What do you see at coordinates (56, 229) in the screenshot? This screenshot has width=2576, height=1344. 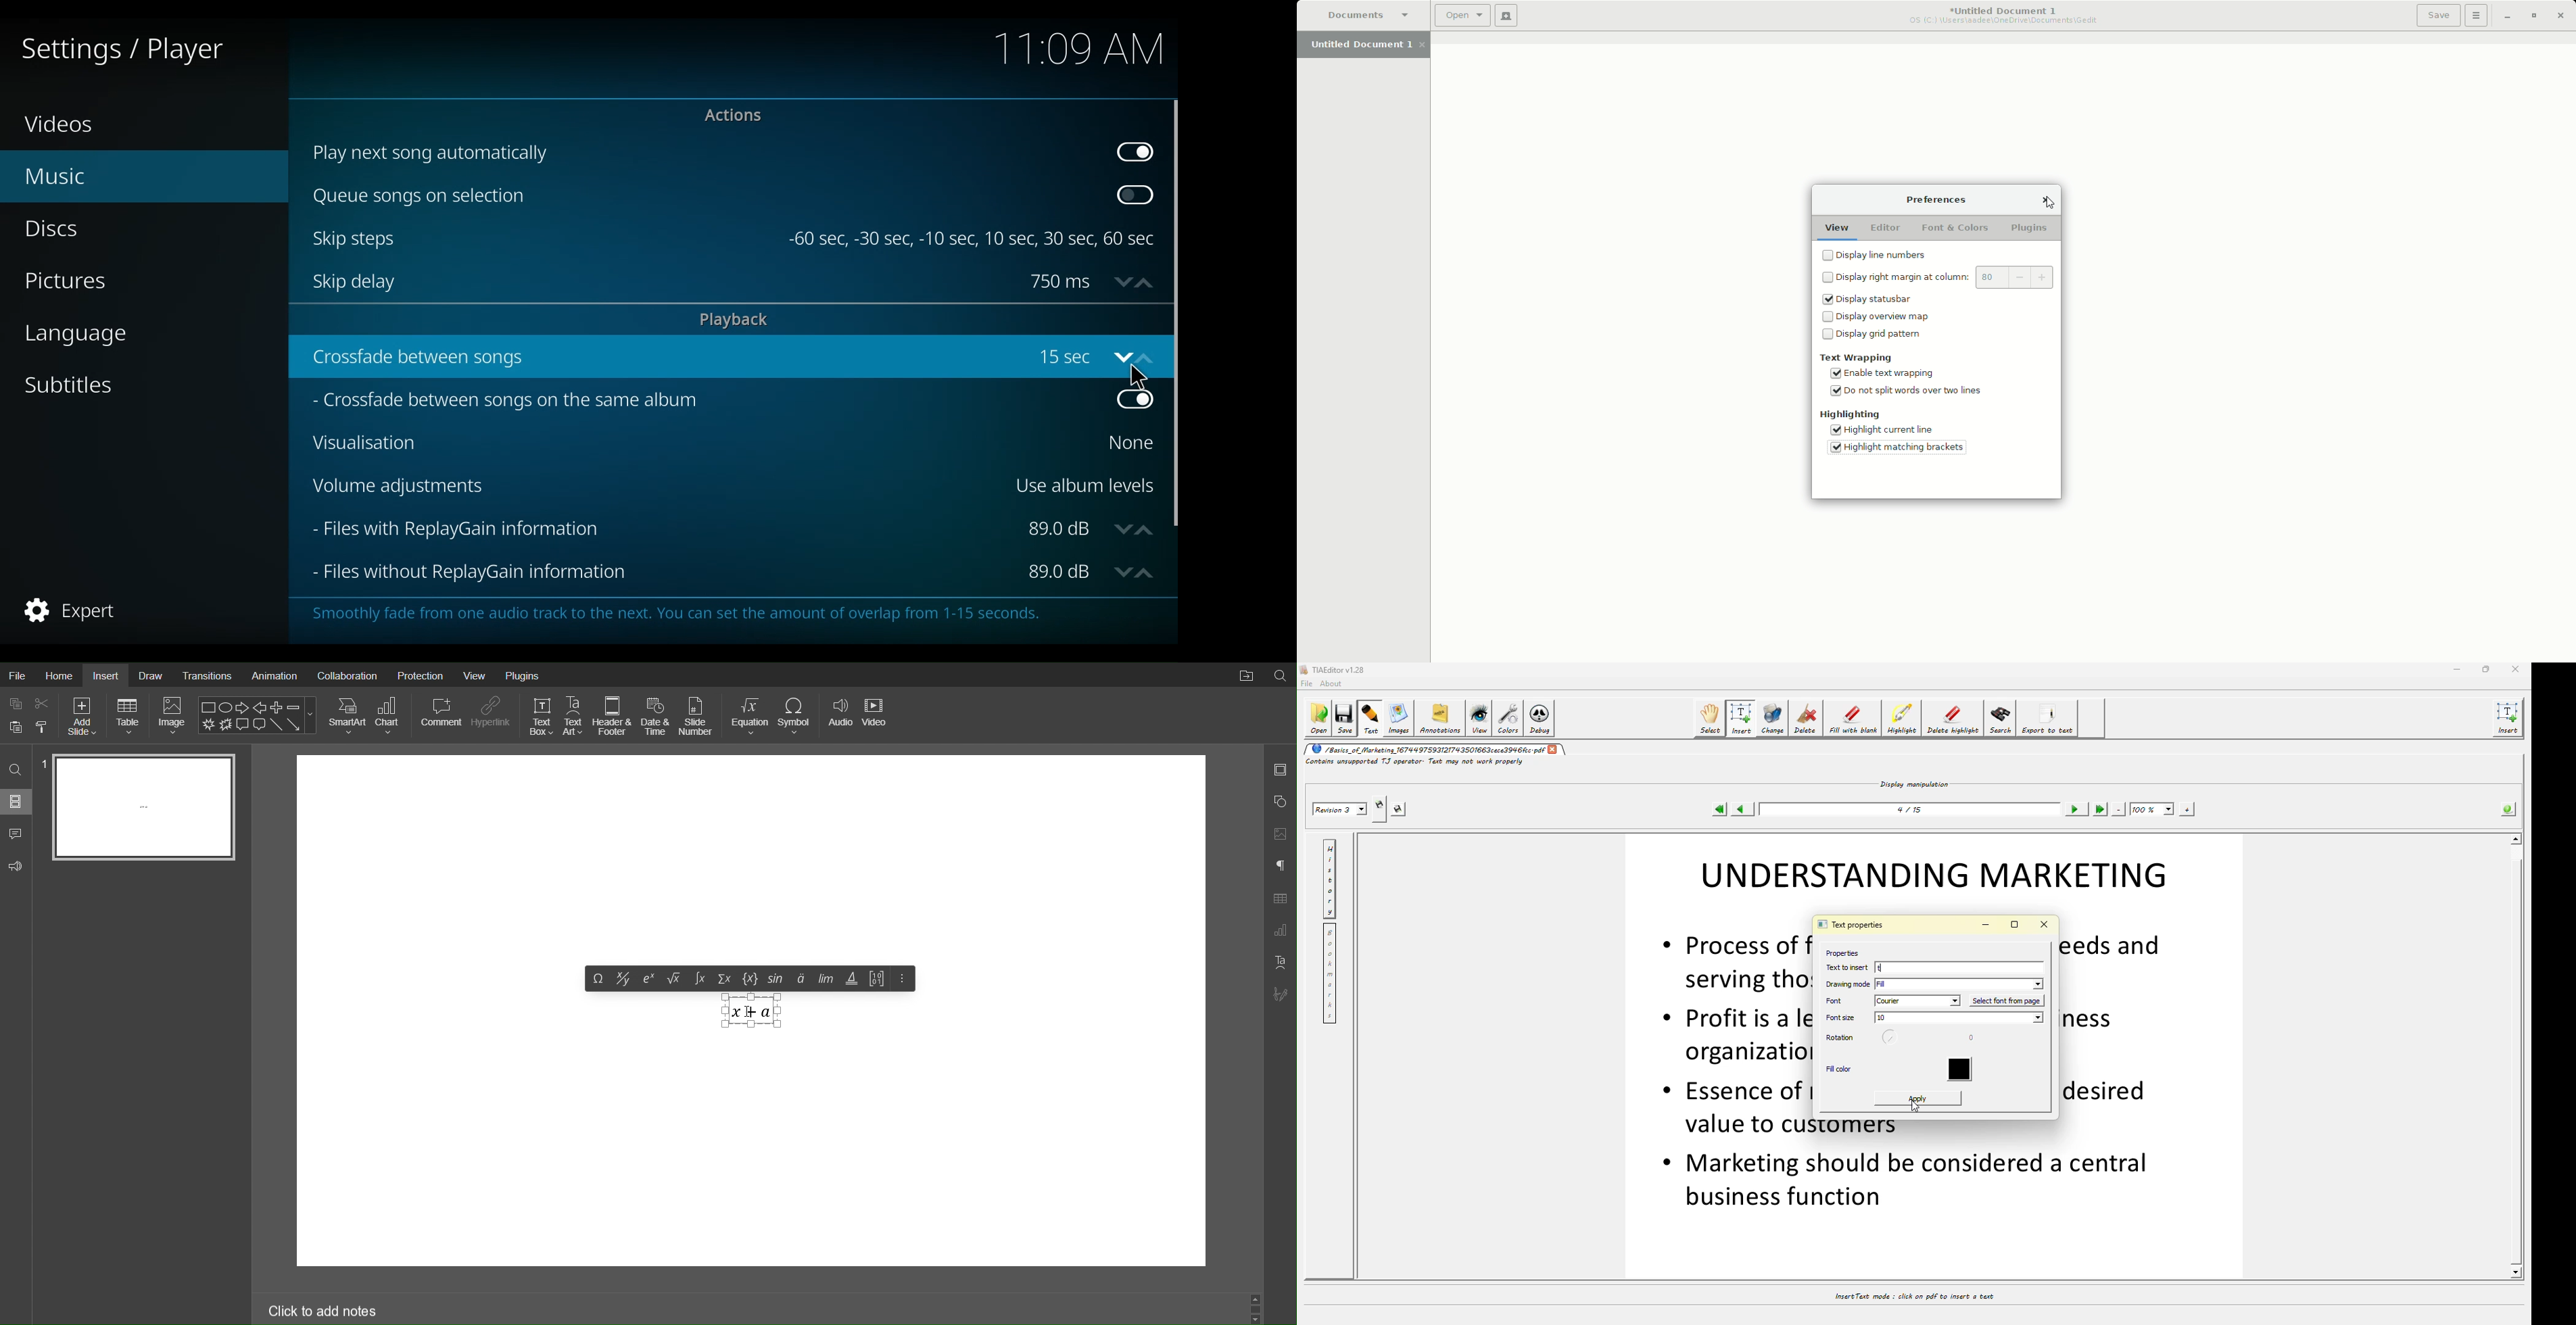 I see `Discs` at bounding box center [56, 229].